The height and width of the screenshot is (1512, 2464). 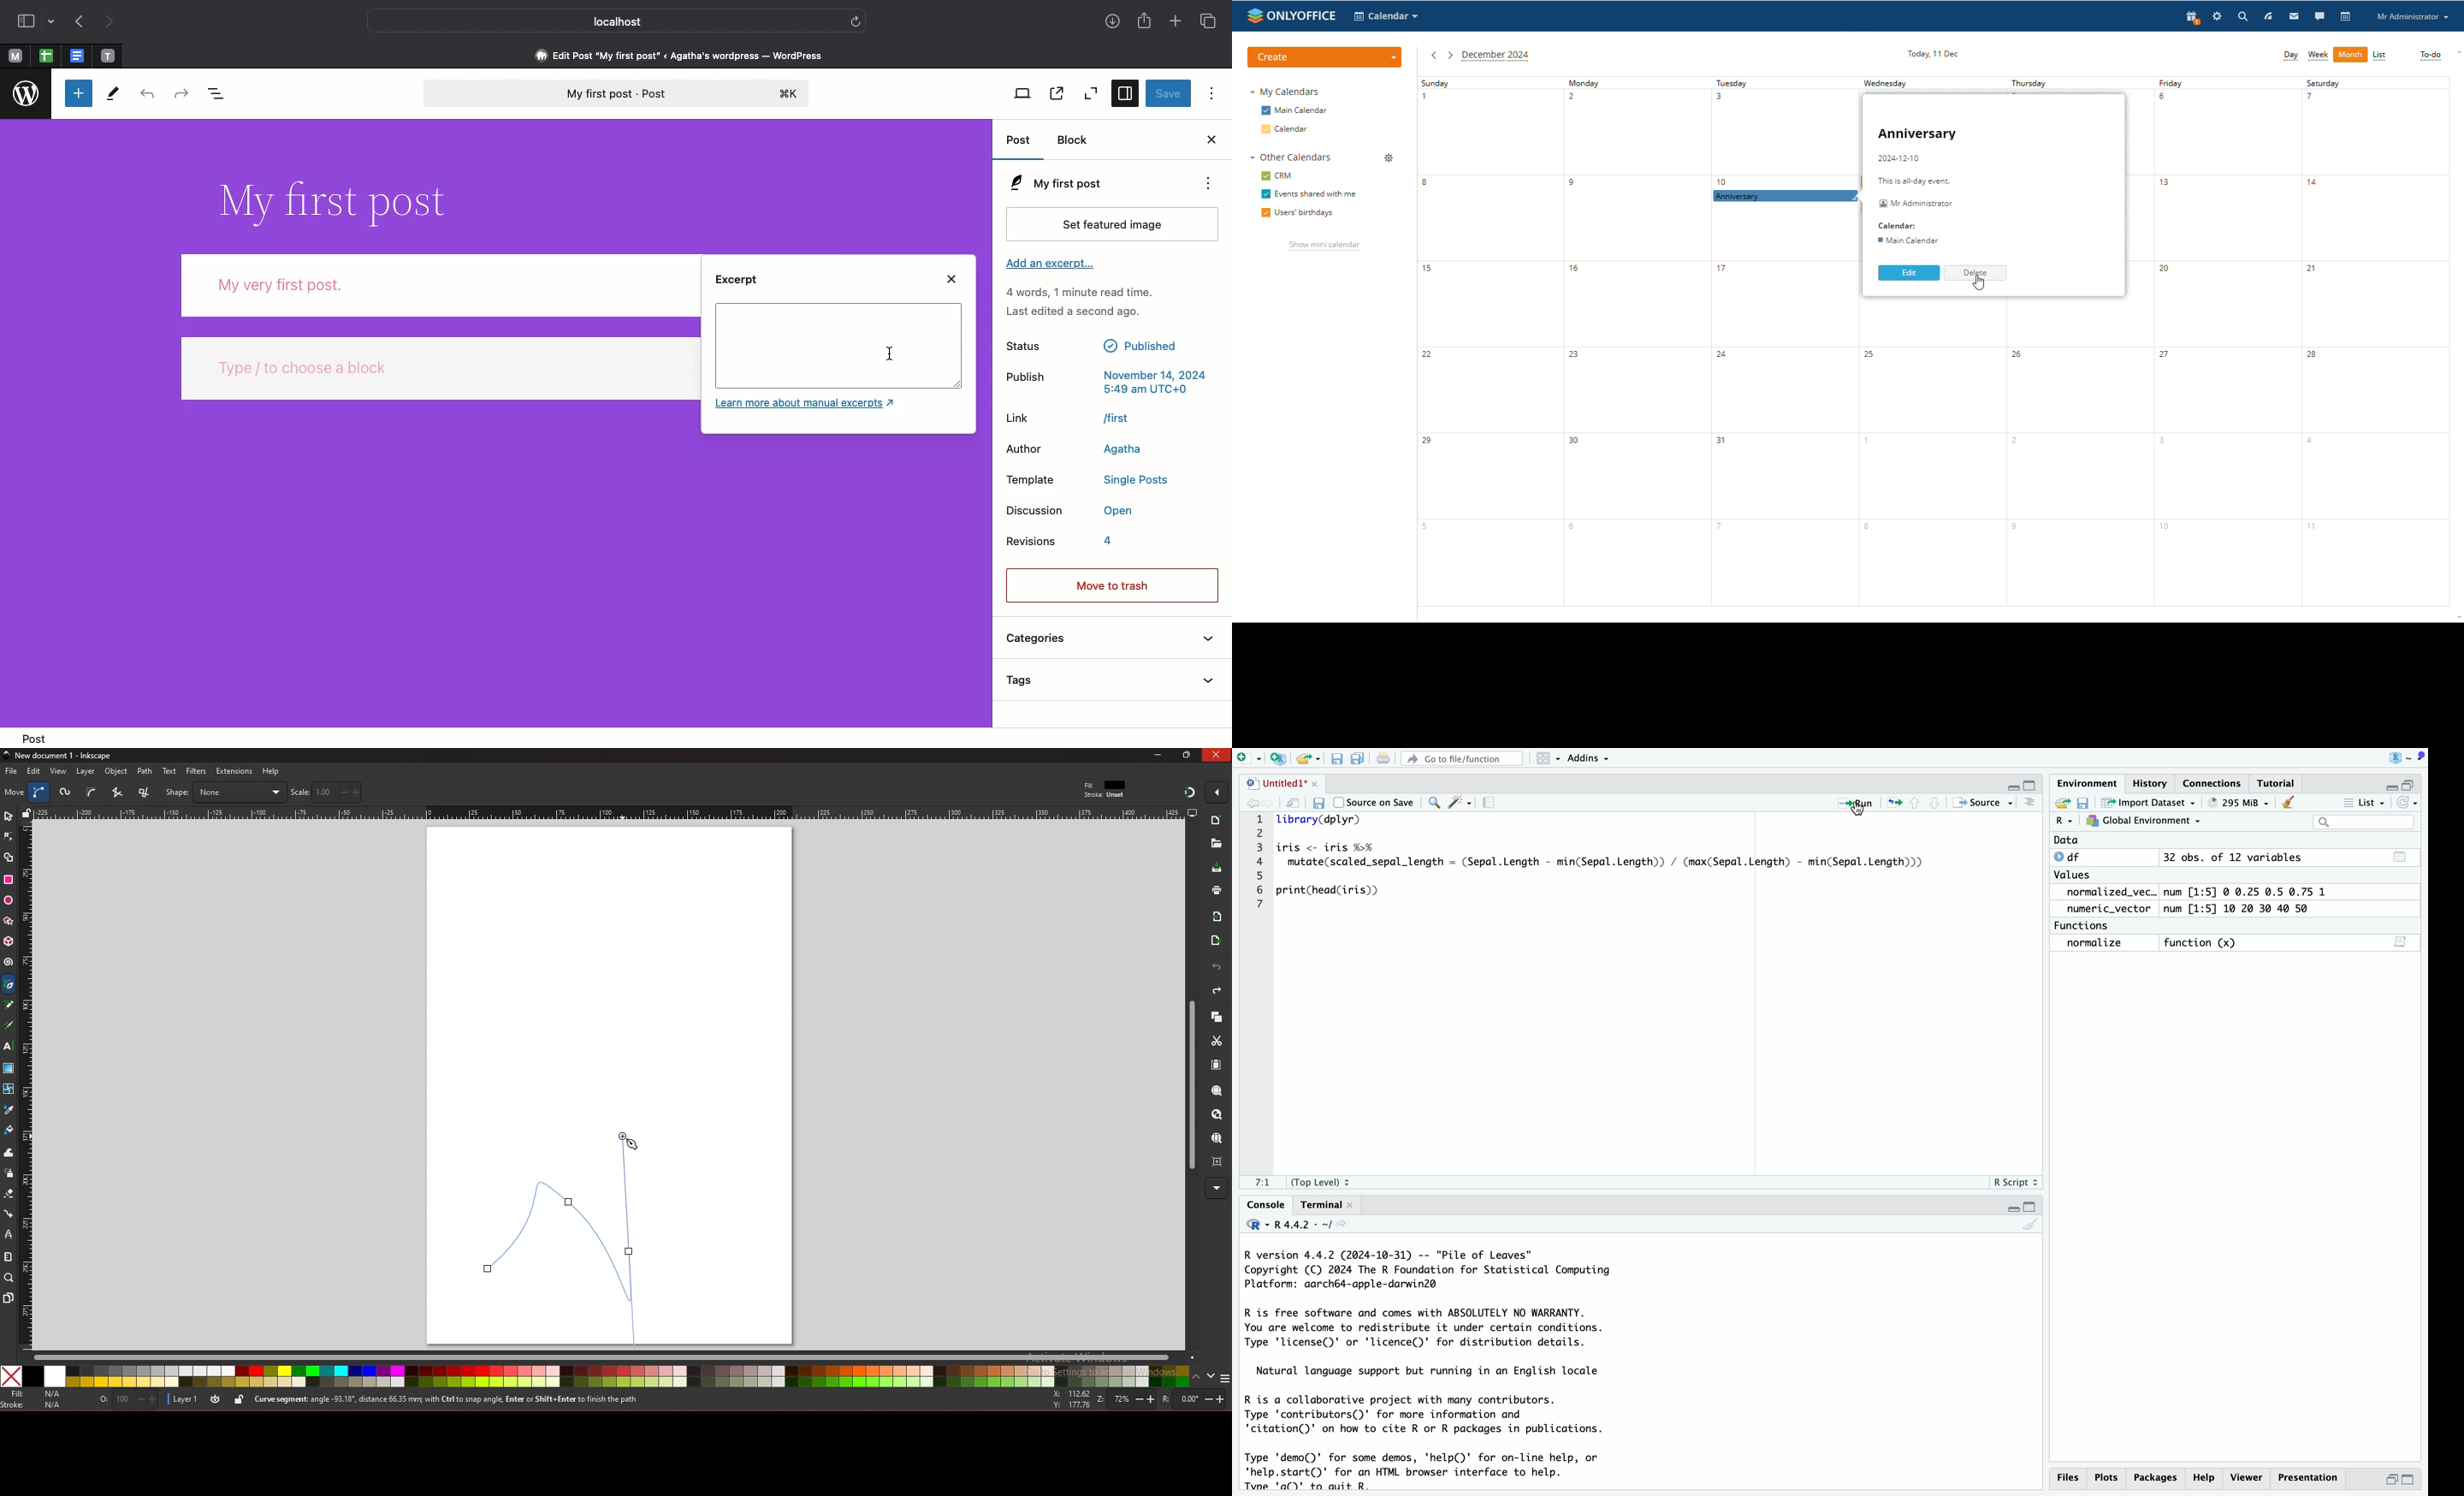 I want to click on save, so click(x=1217, y=869).